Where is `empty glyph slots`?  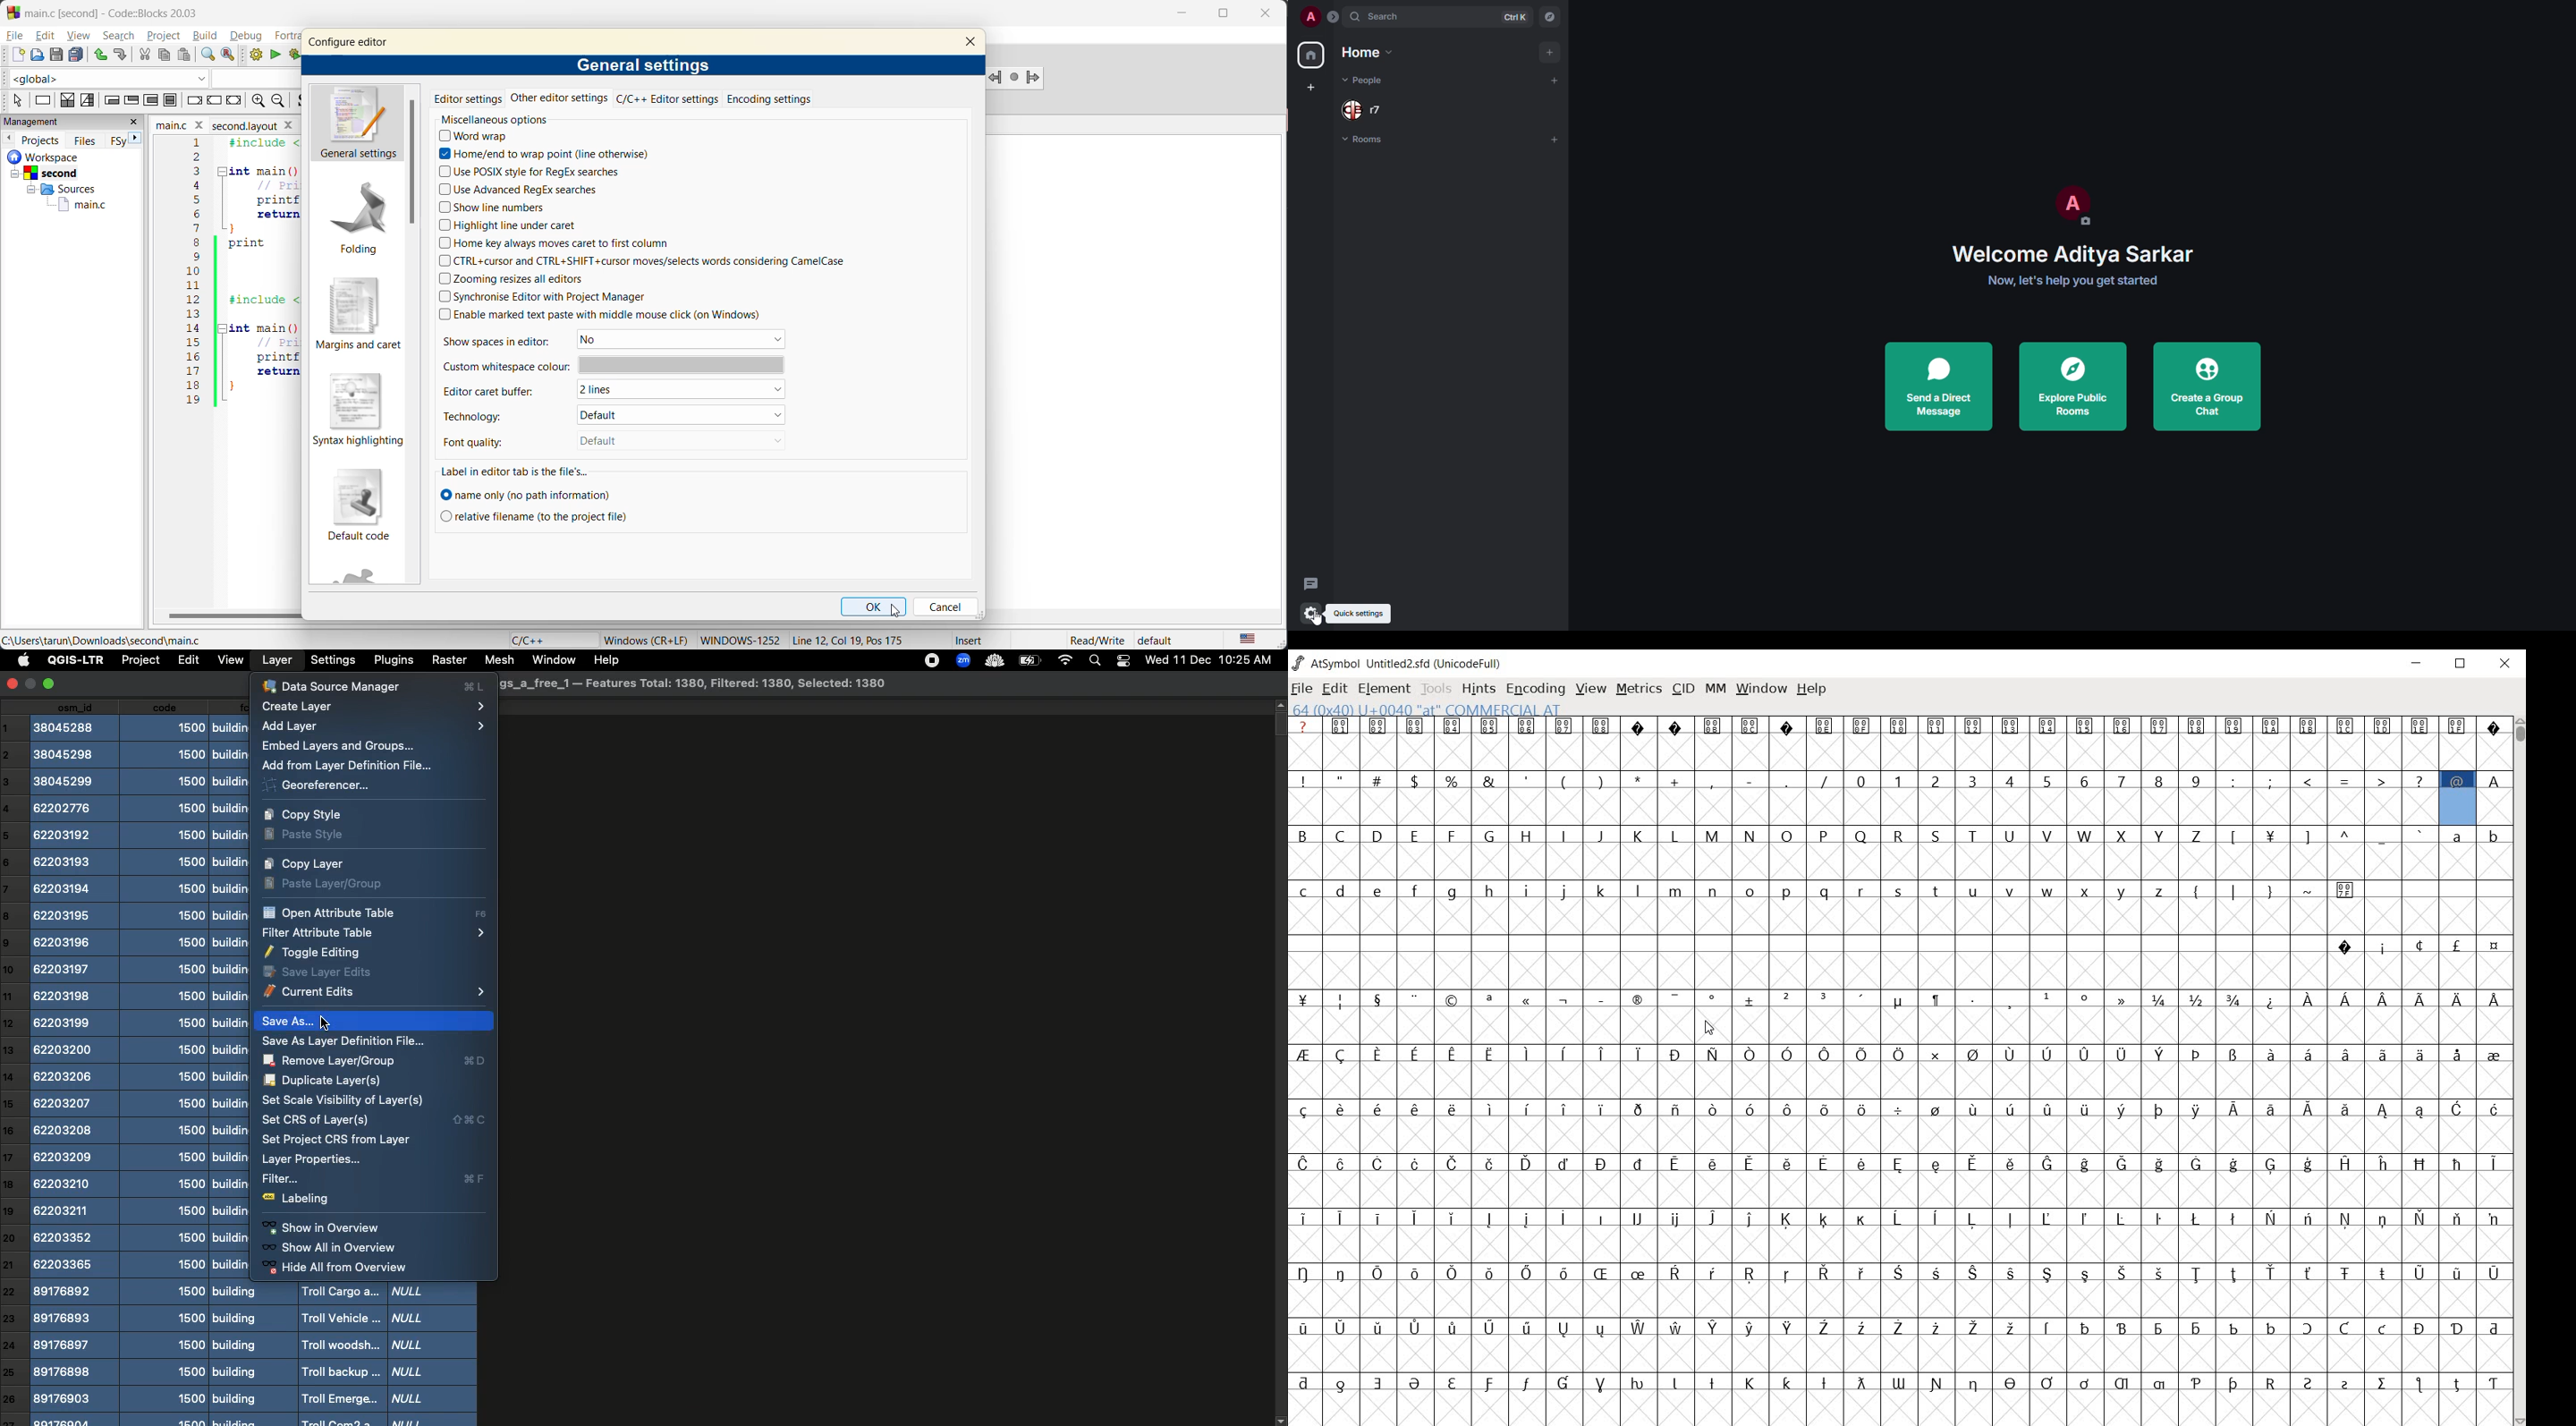
empty glyph slots is located at coordinates (1898, 1026).